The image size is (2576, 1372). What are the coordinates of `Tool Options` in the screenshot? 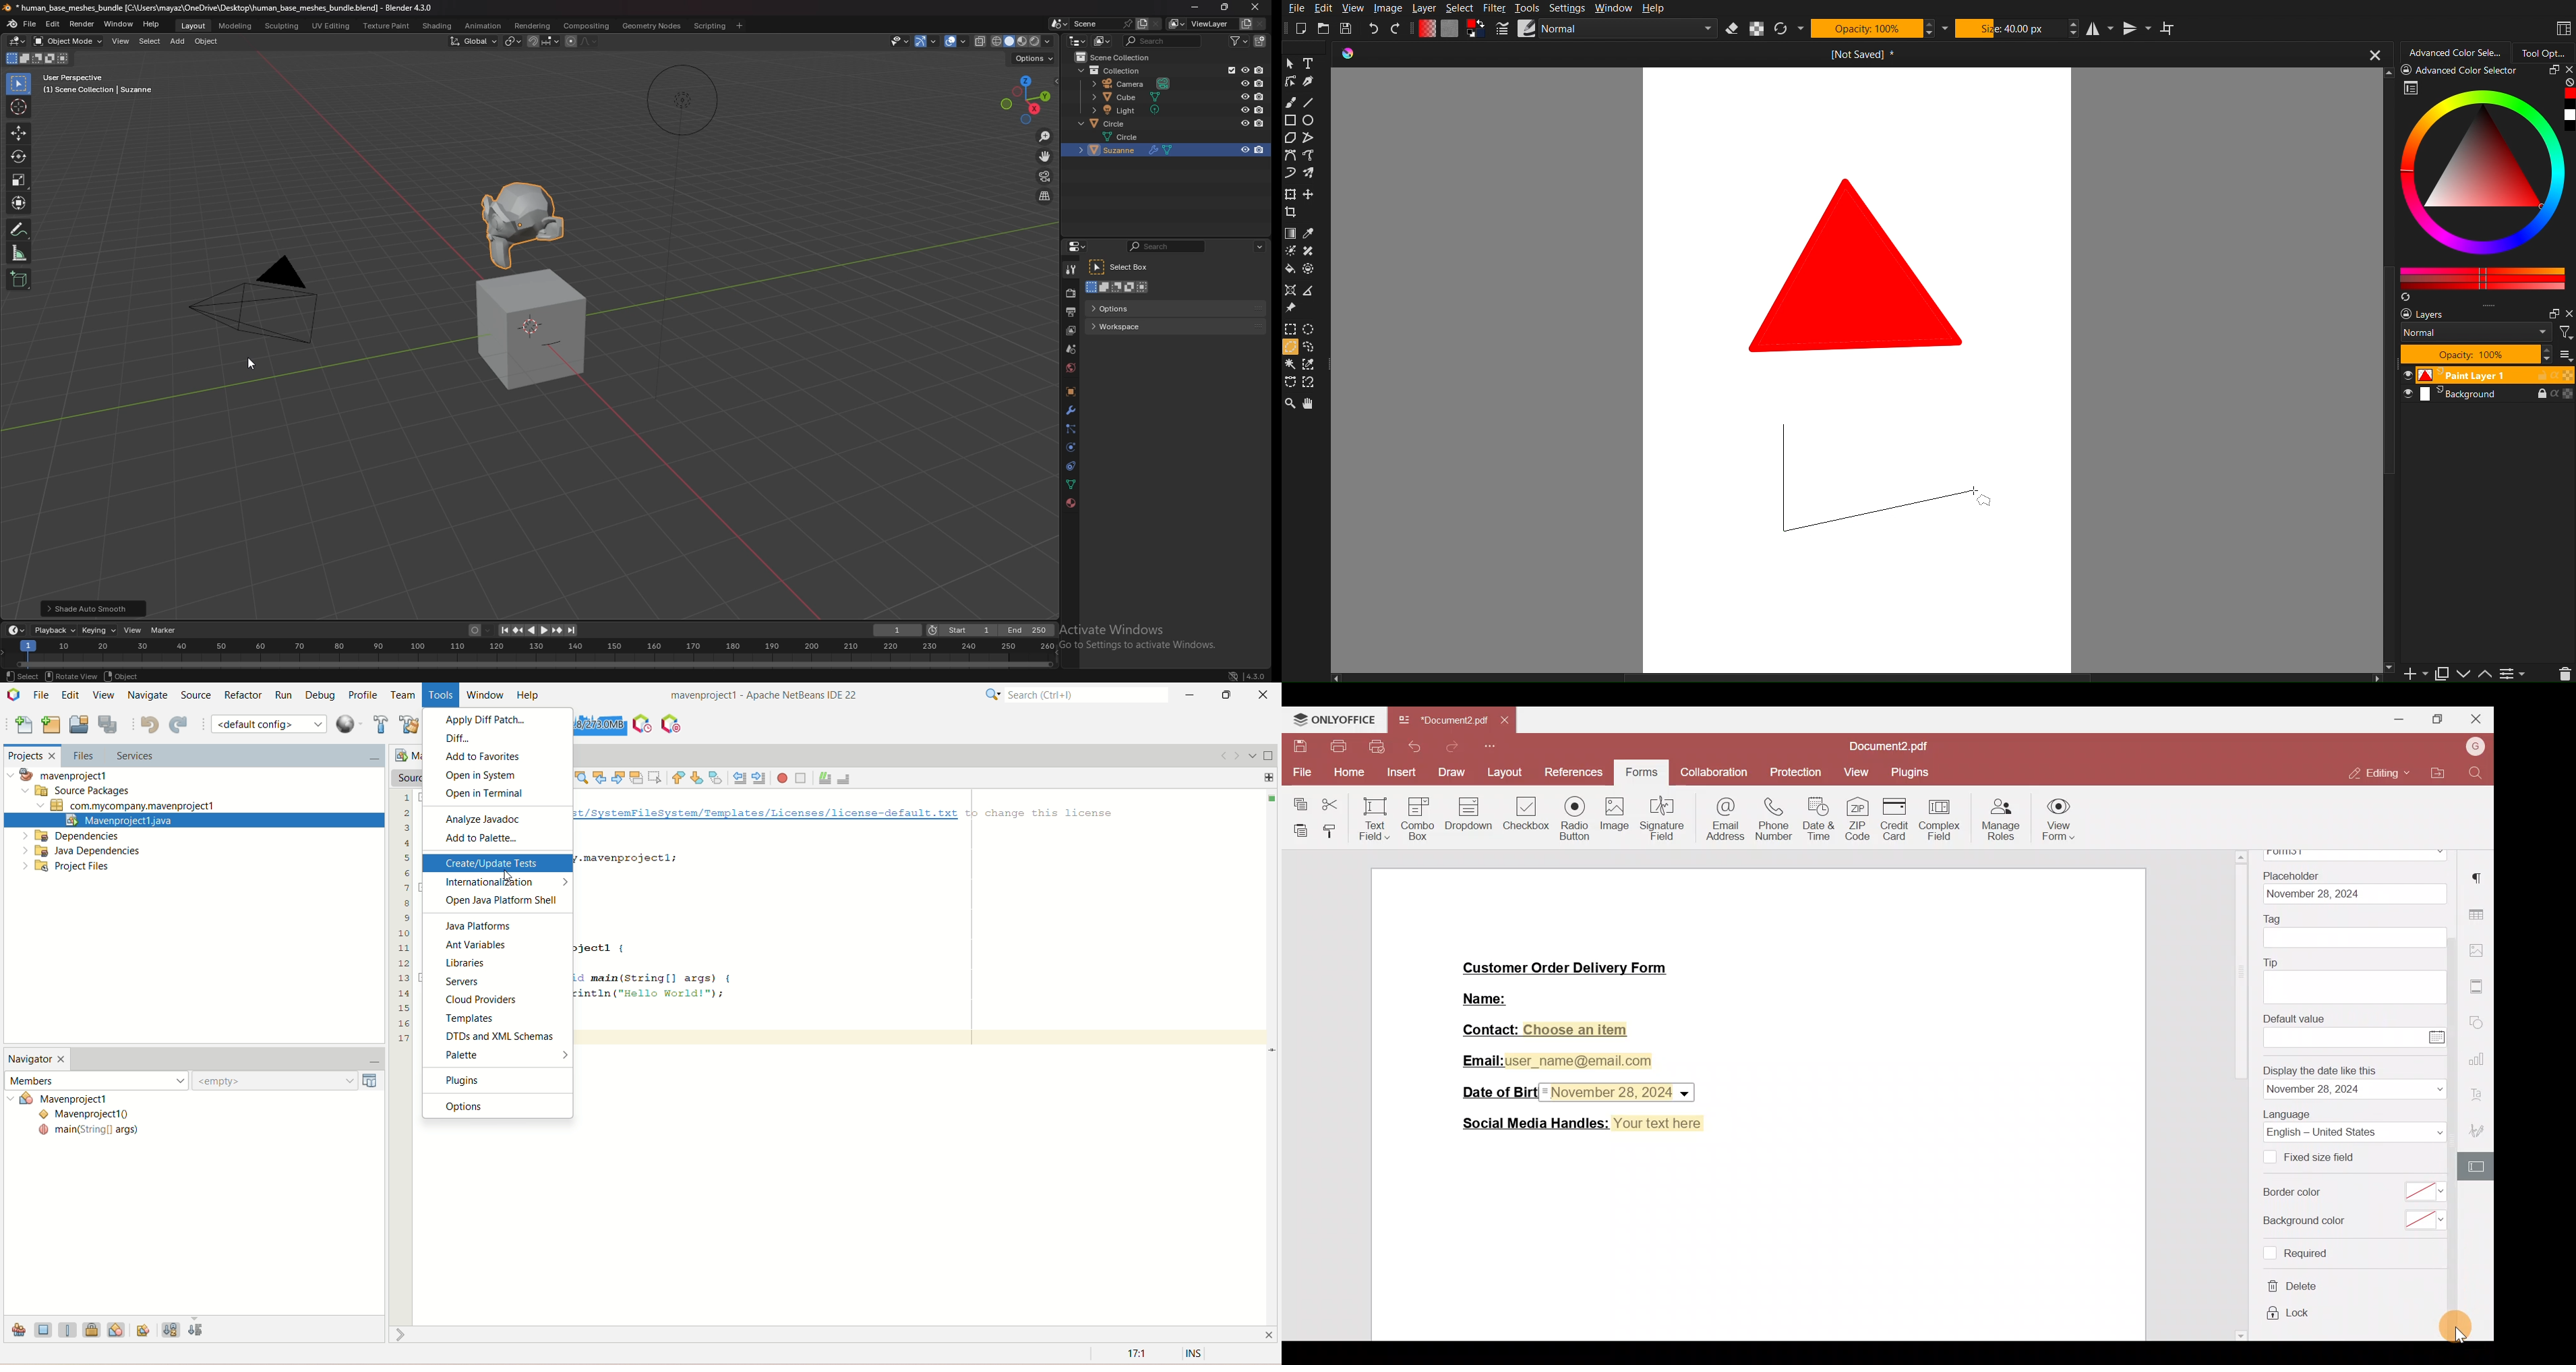 It's located at (2548, 51).